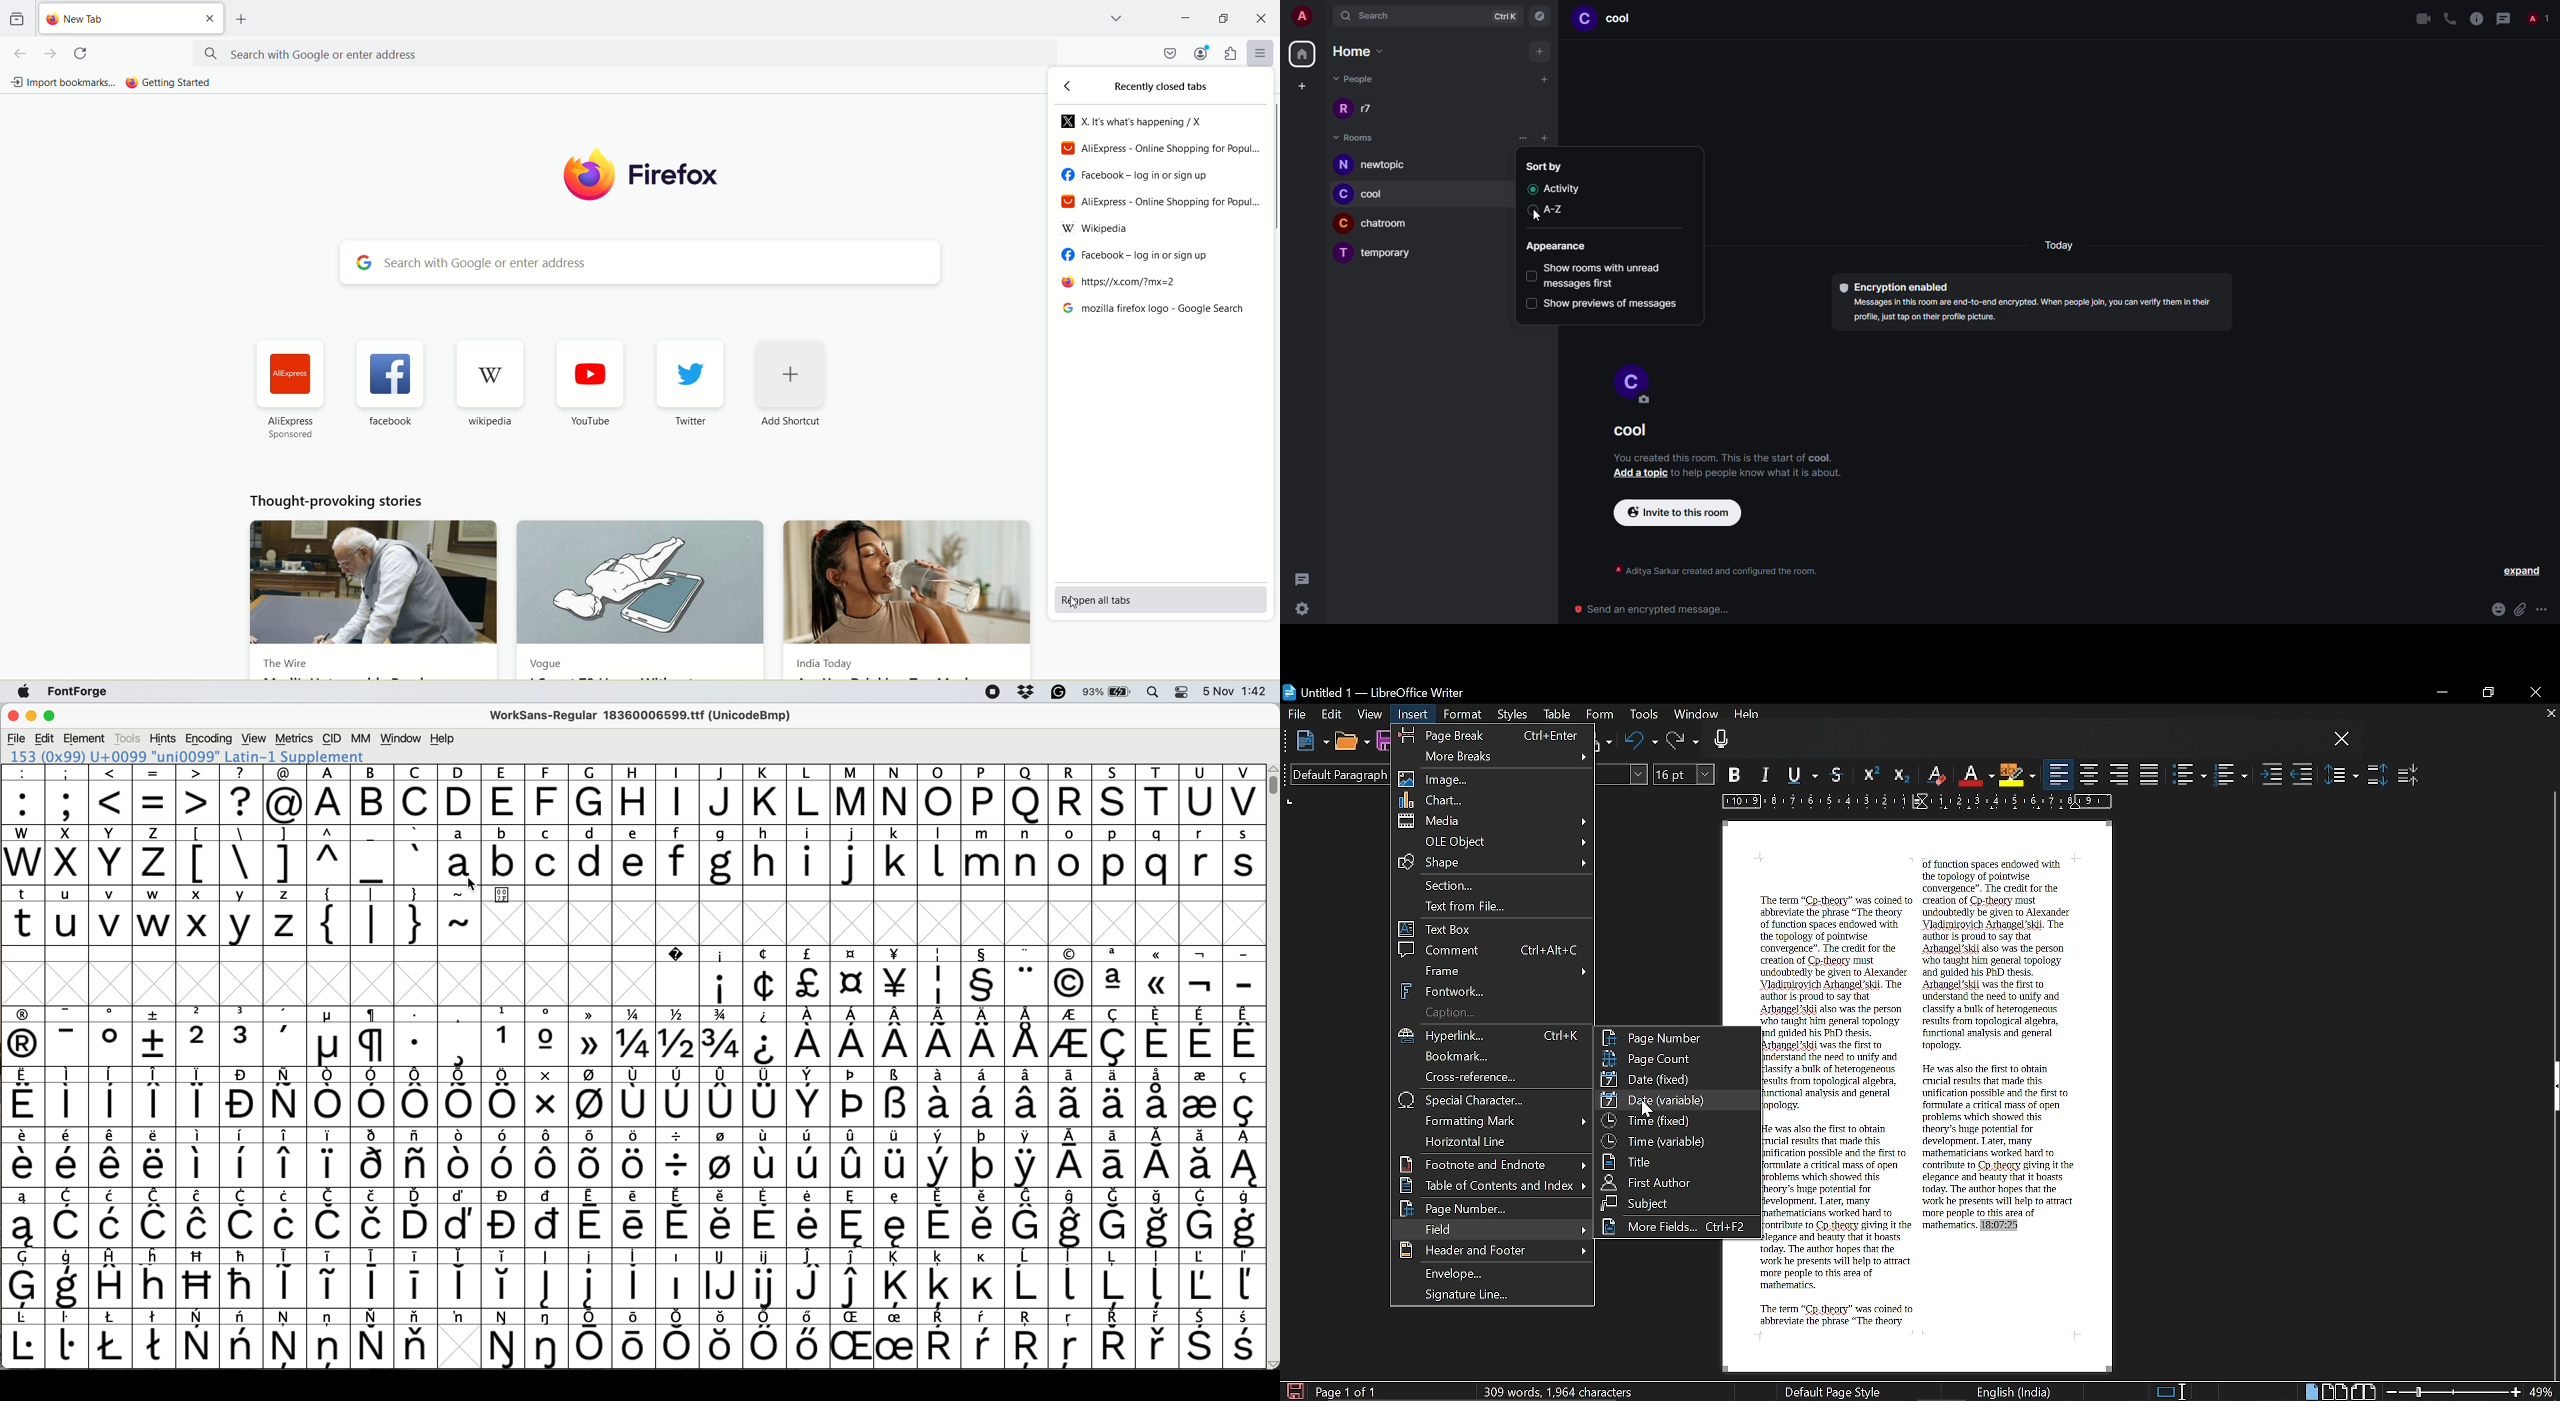  Describe the element at coordinates (387, 423) in the screenshot. I see `facebook` at that location.